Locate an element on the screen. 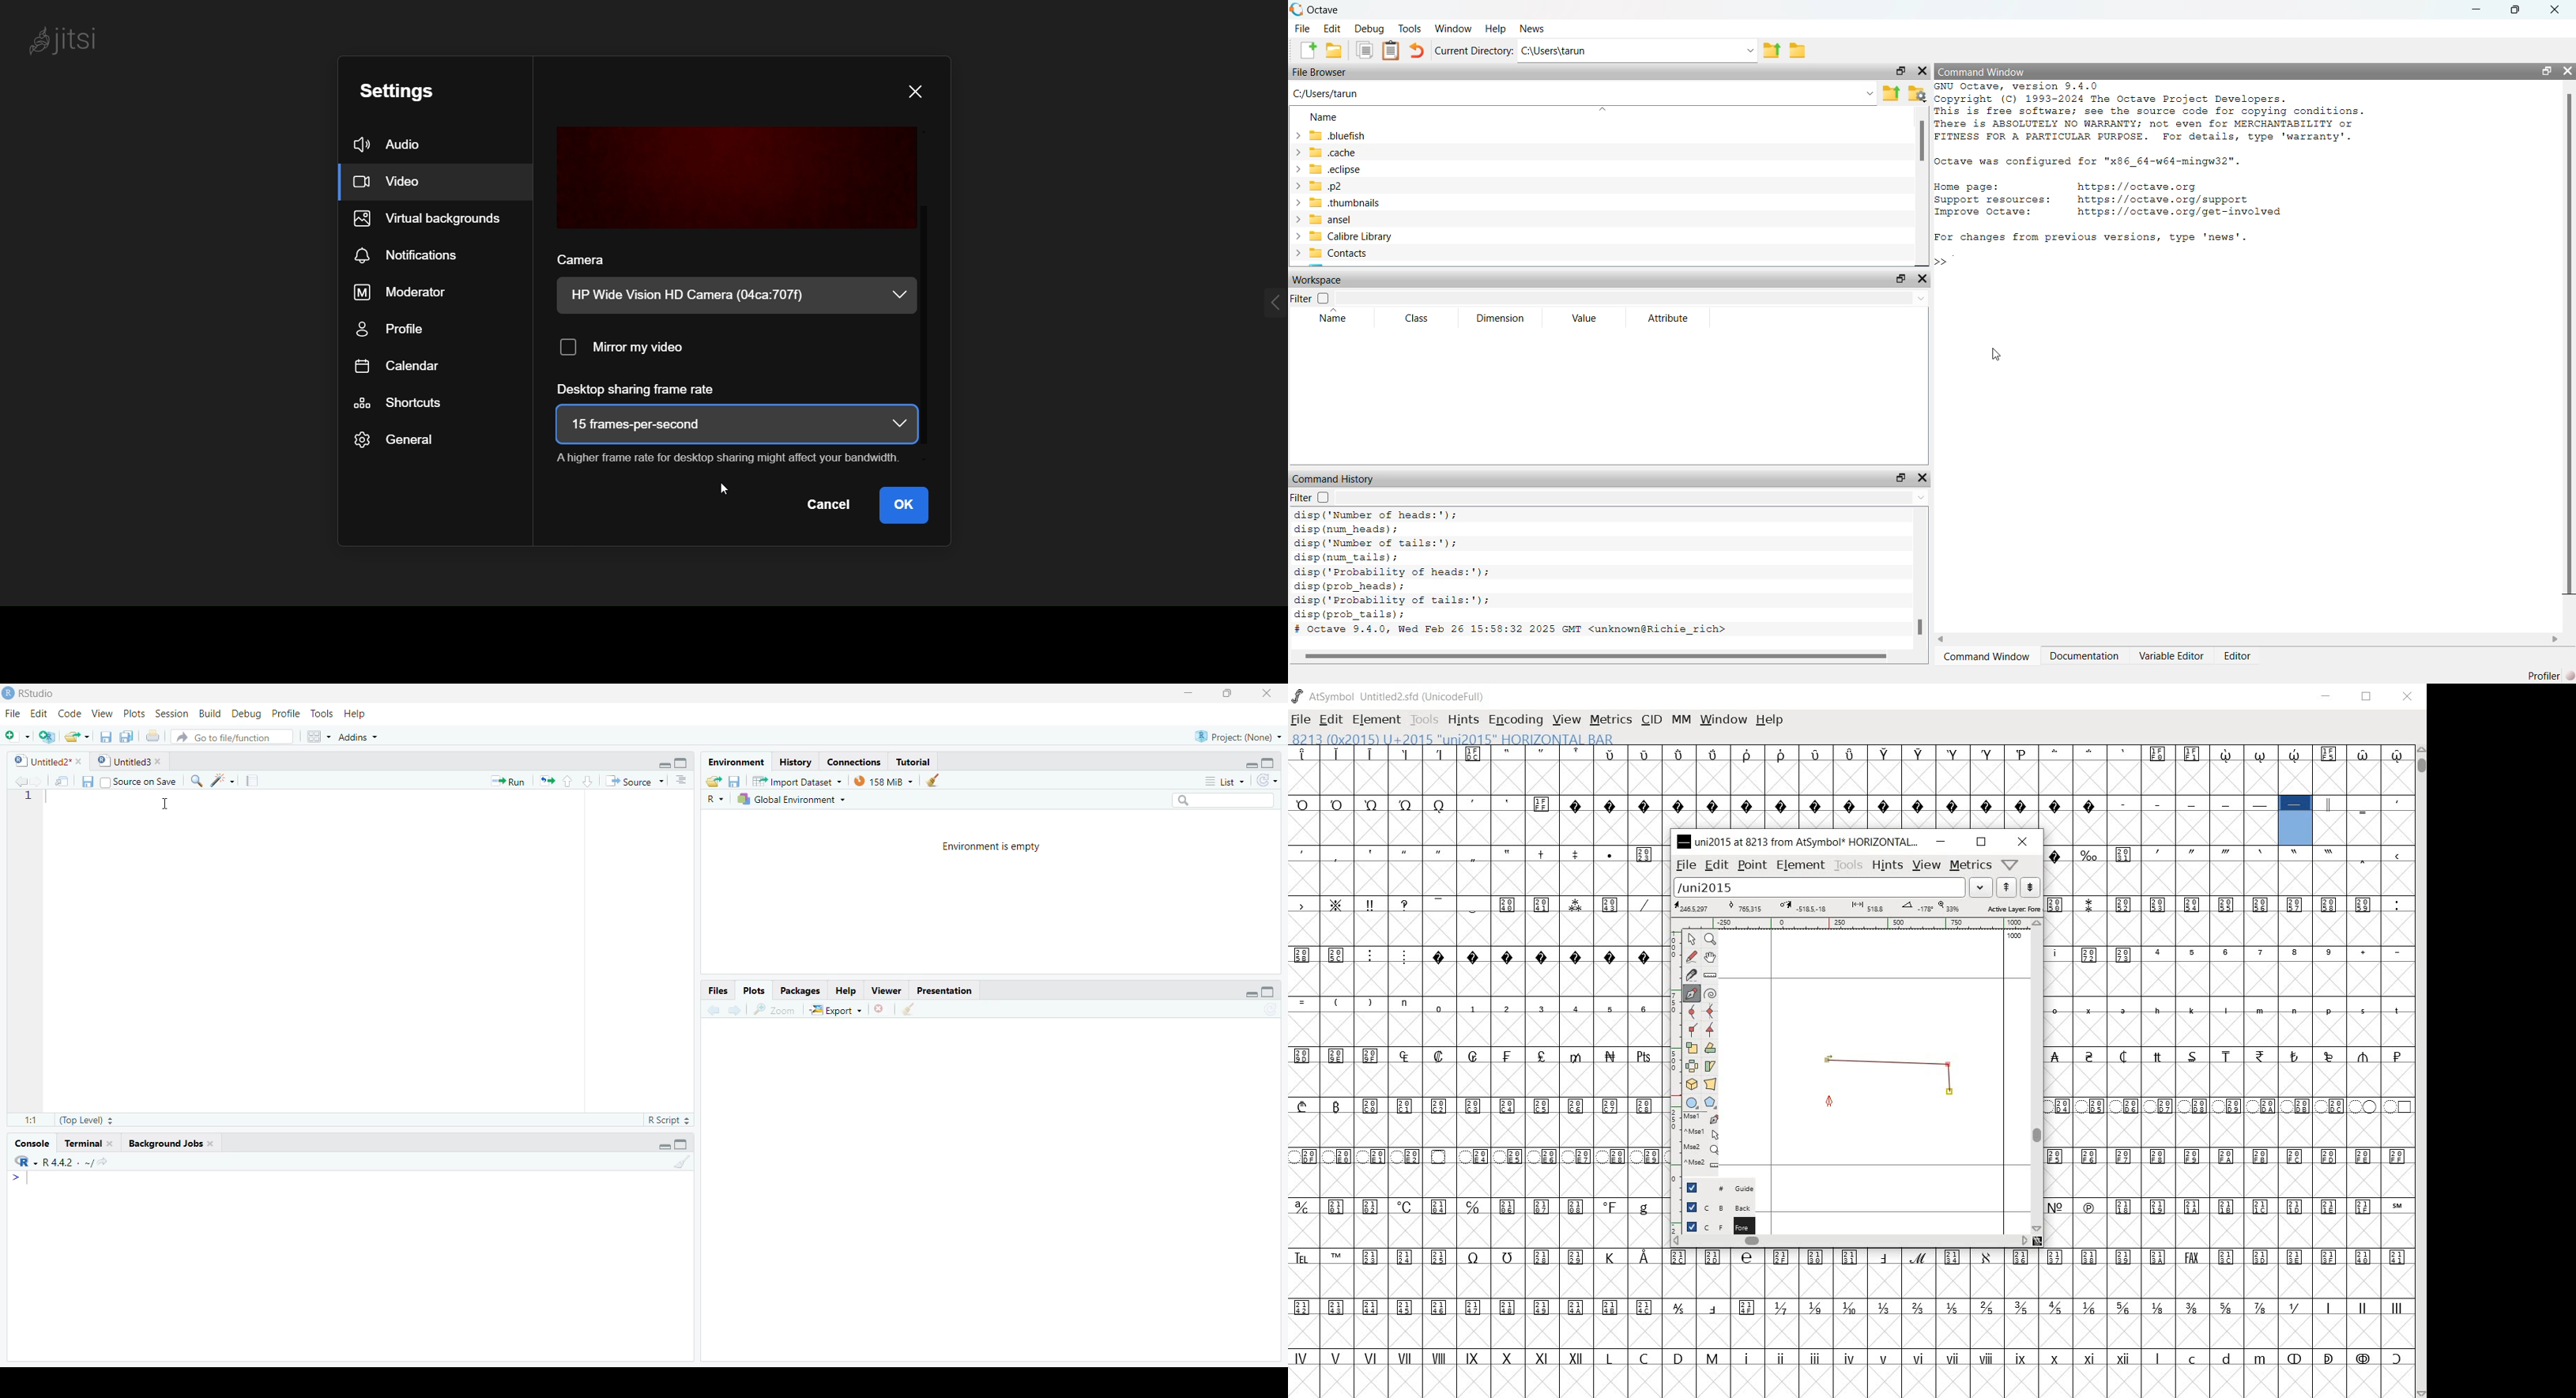 This screenshot has width=2576, height=1400. Is Help is located at coordinates (361, 710).